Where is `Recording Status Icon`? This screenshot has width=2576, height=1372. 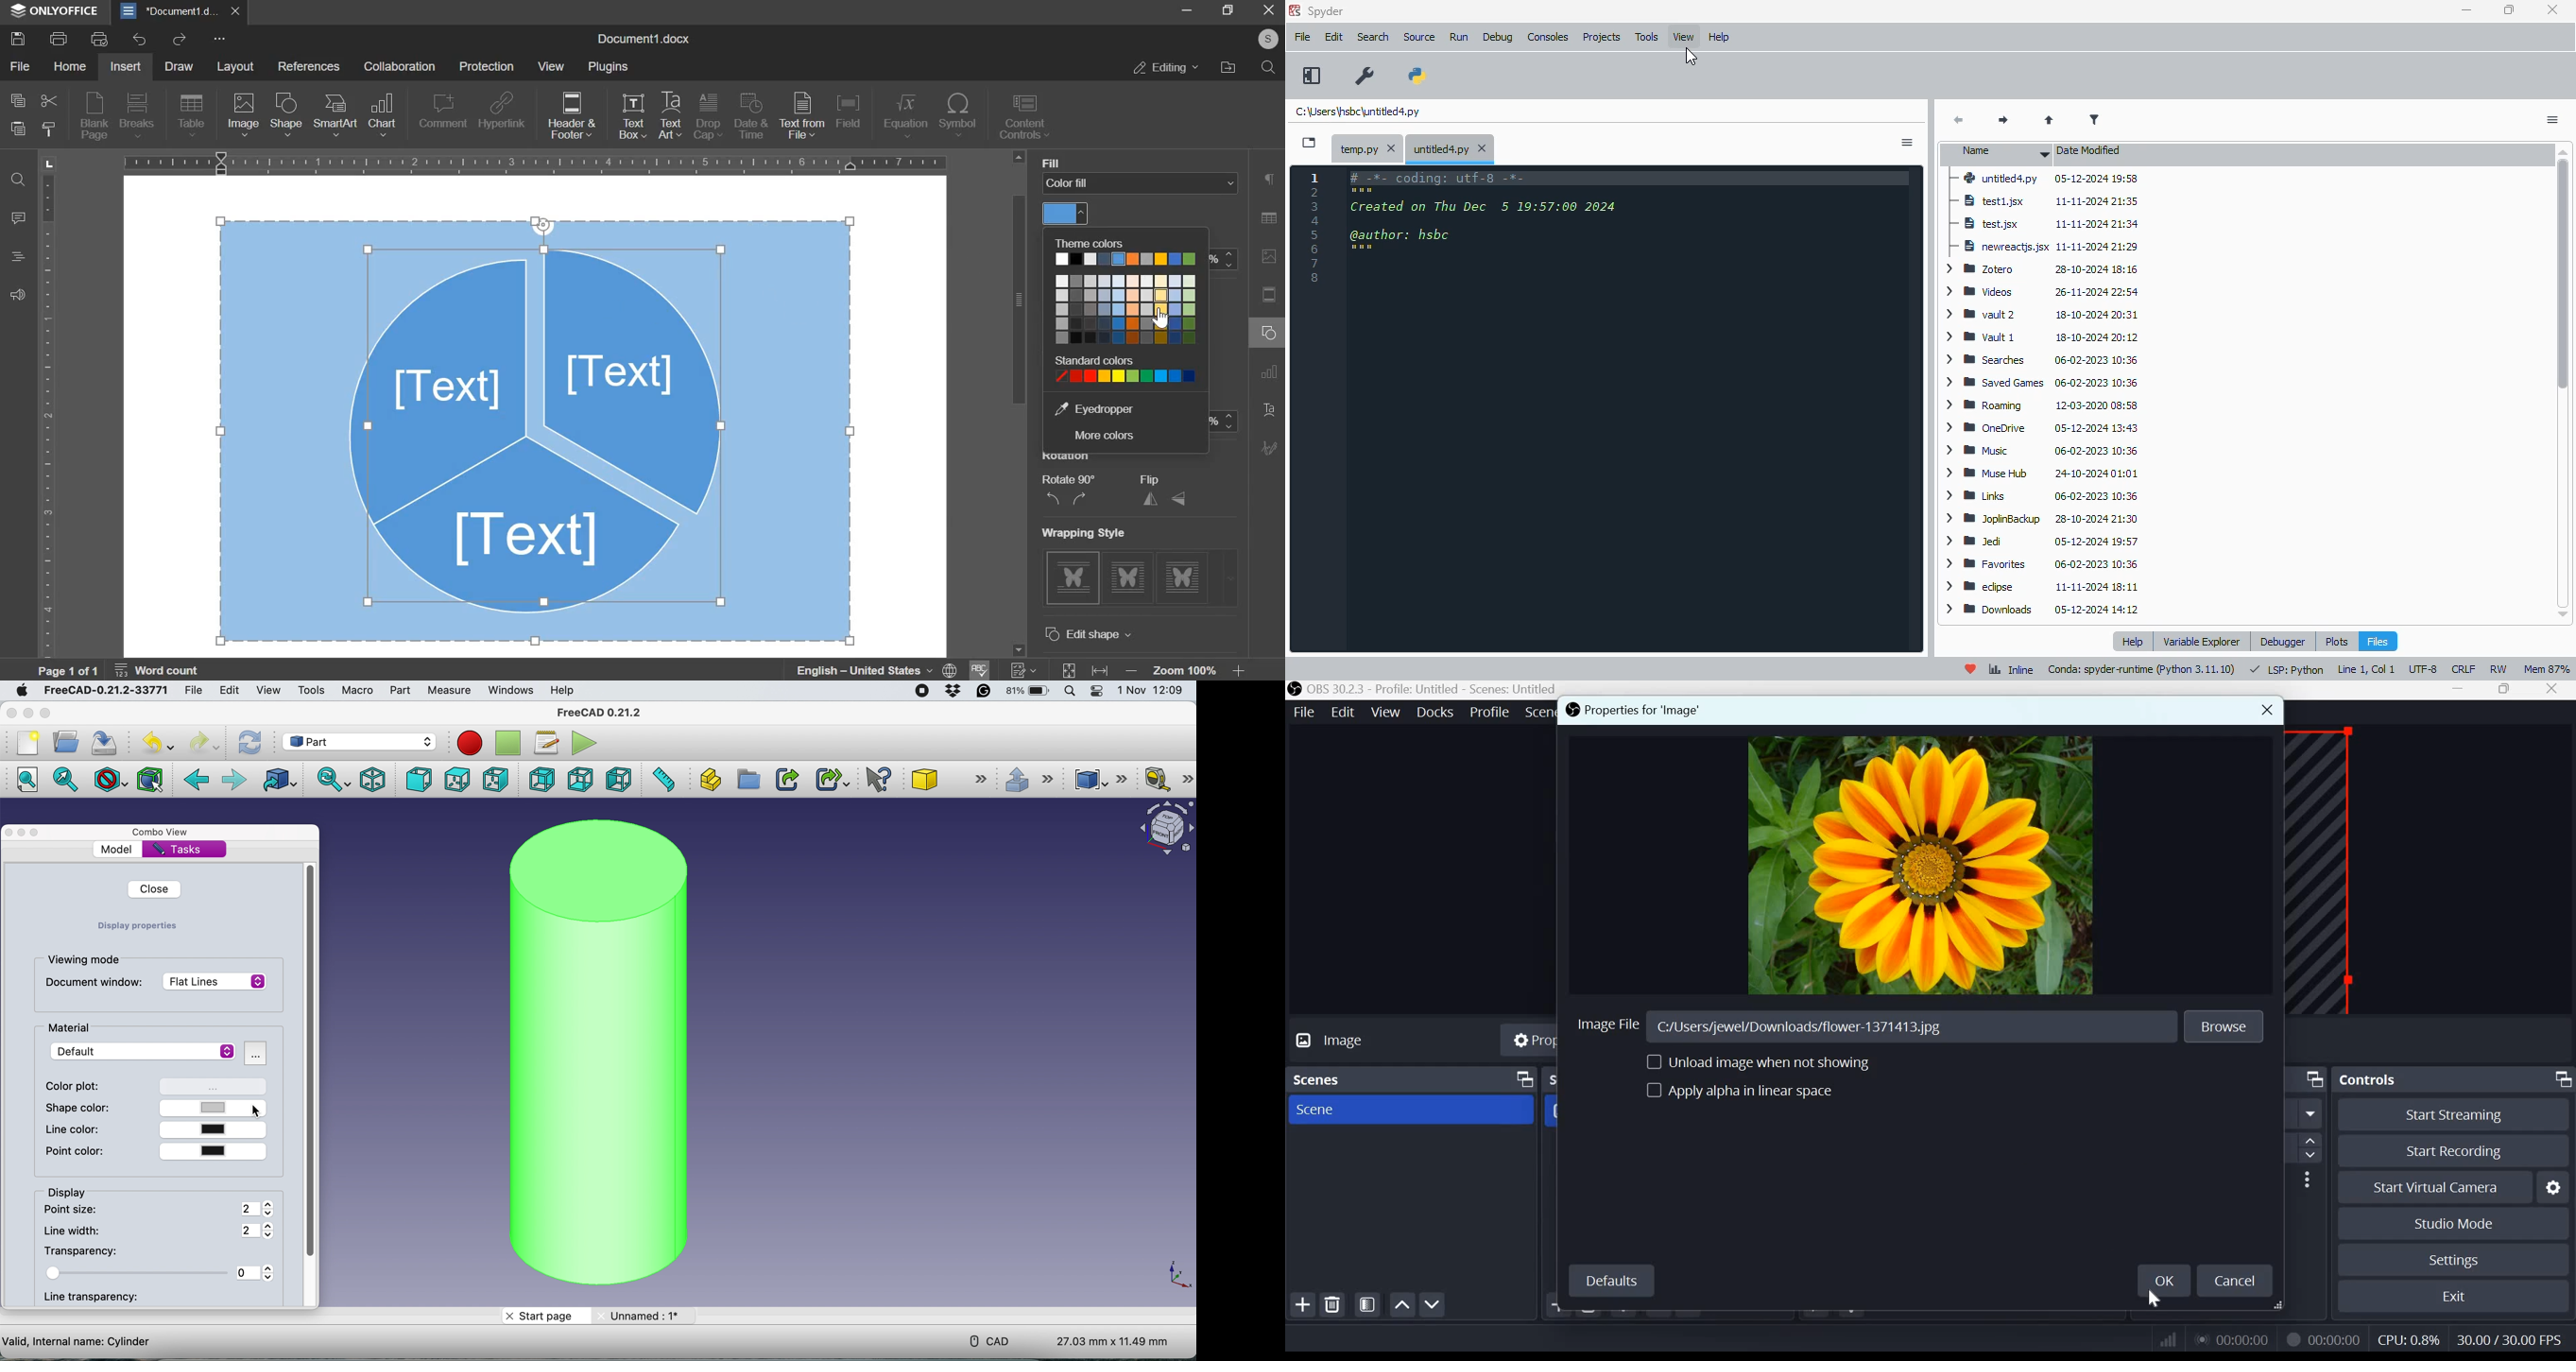
Recording Status Icon is located at coordinates (2293, 1339).